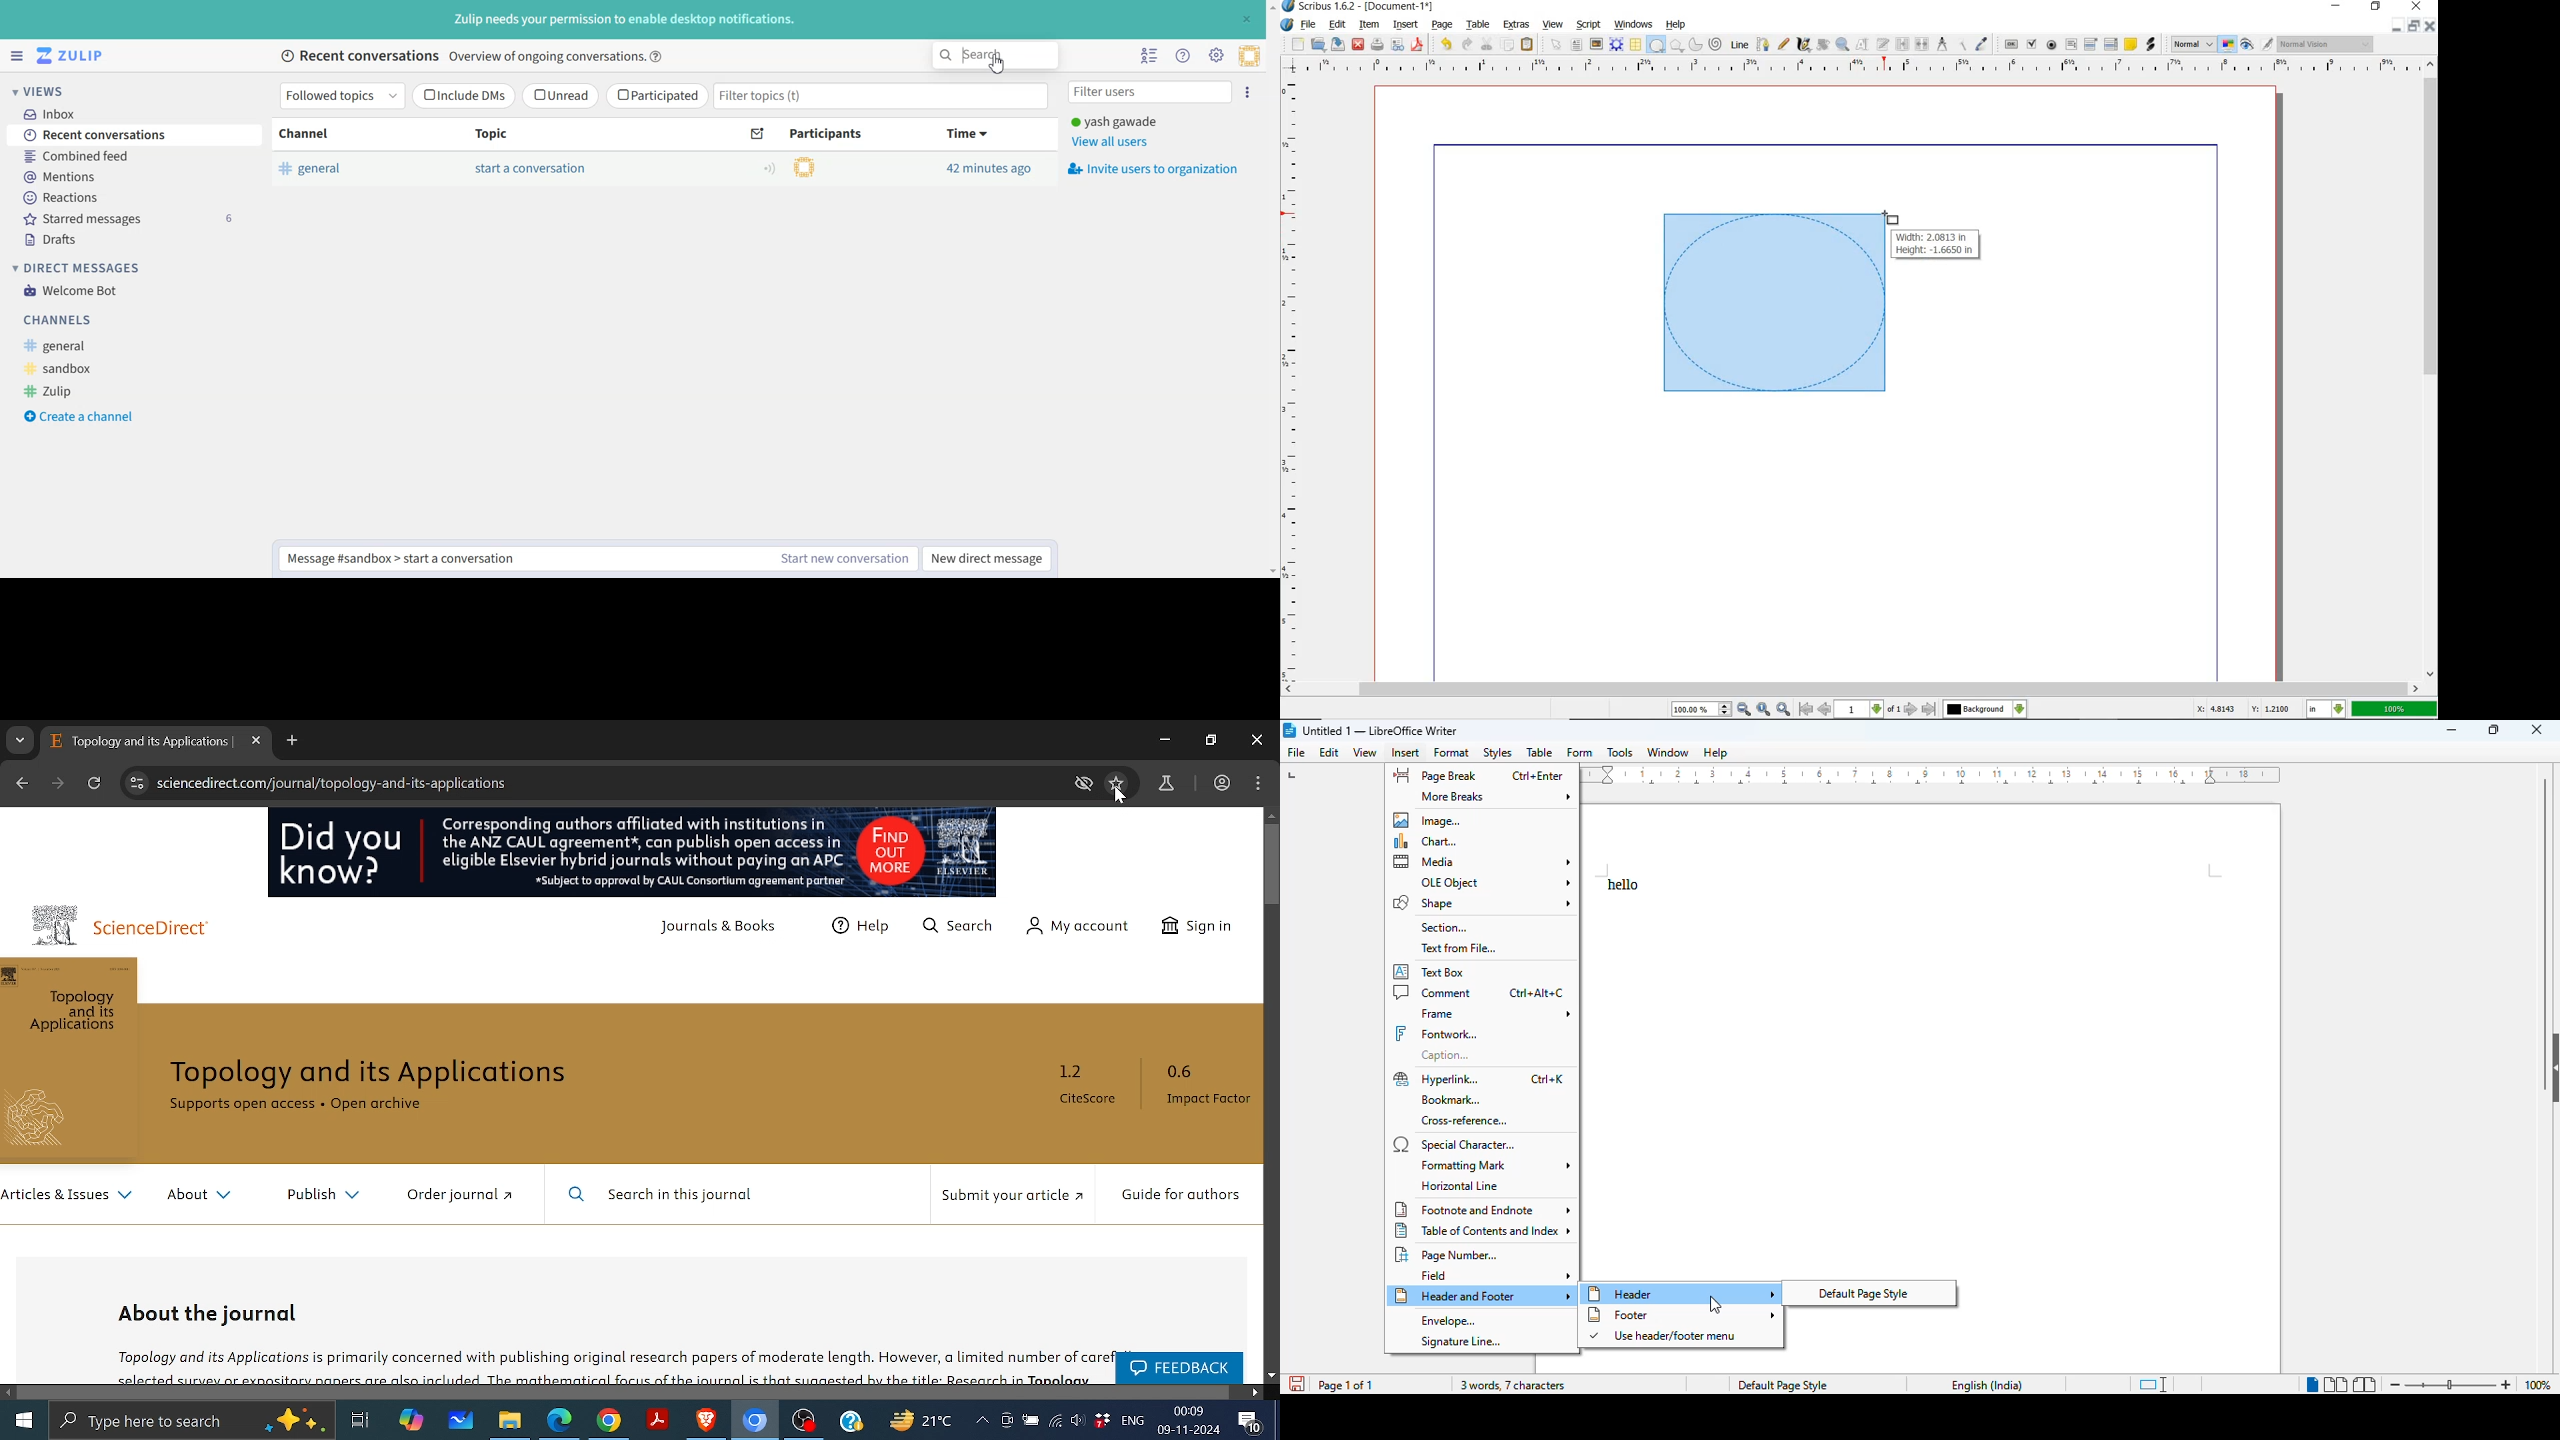 The height and width of the screenshot is (1456, 2576). I want to click on MINIMIZE, so click(2397, 27).